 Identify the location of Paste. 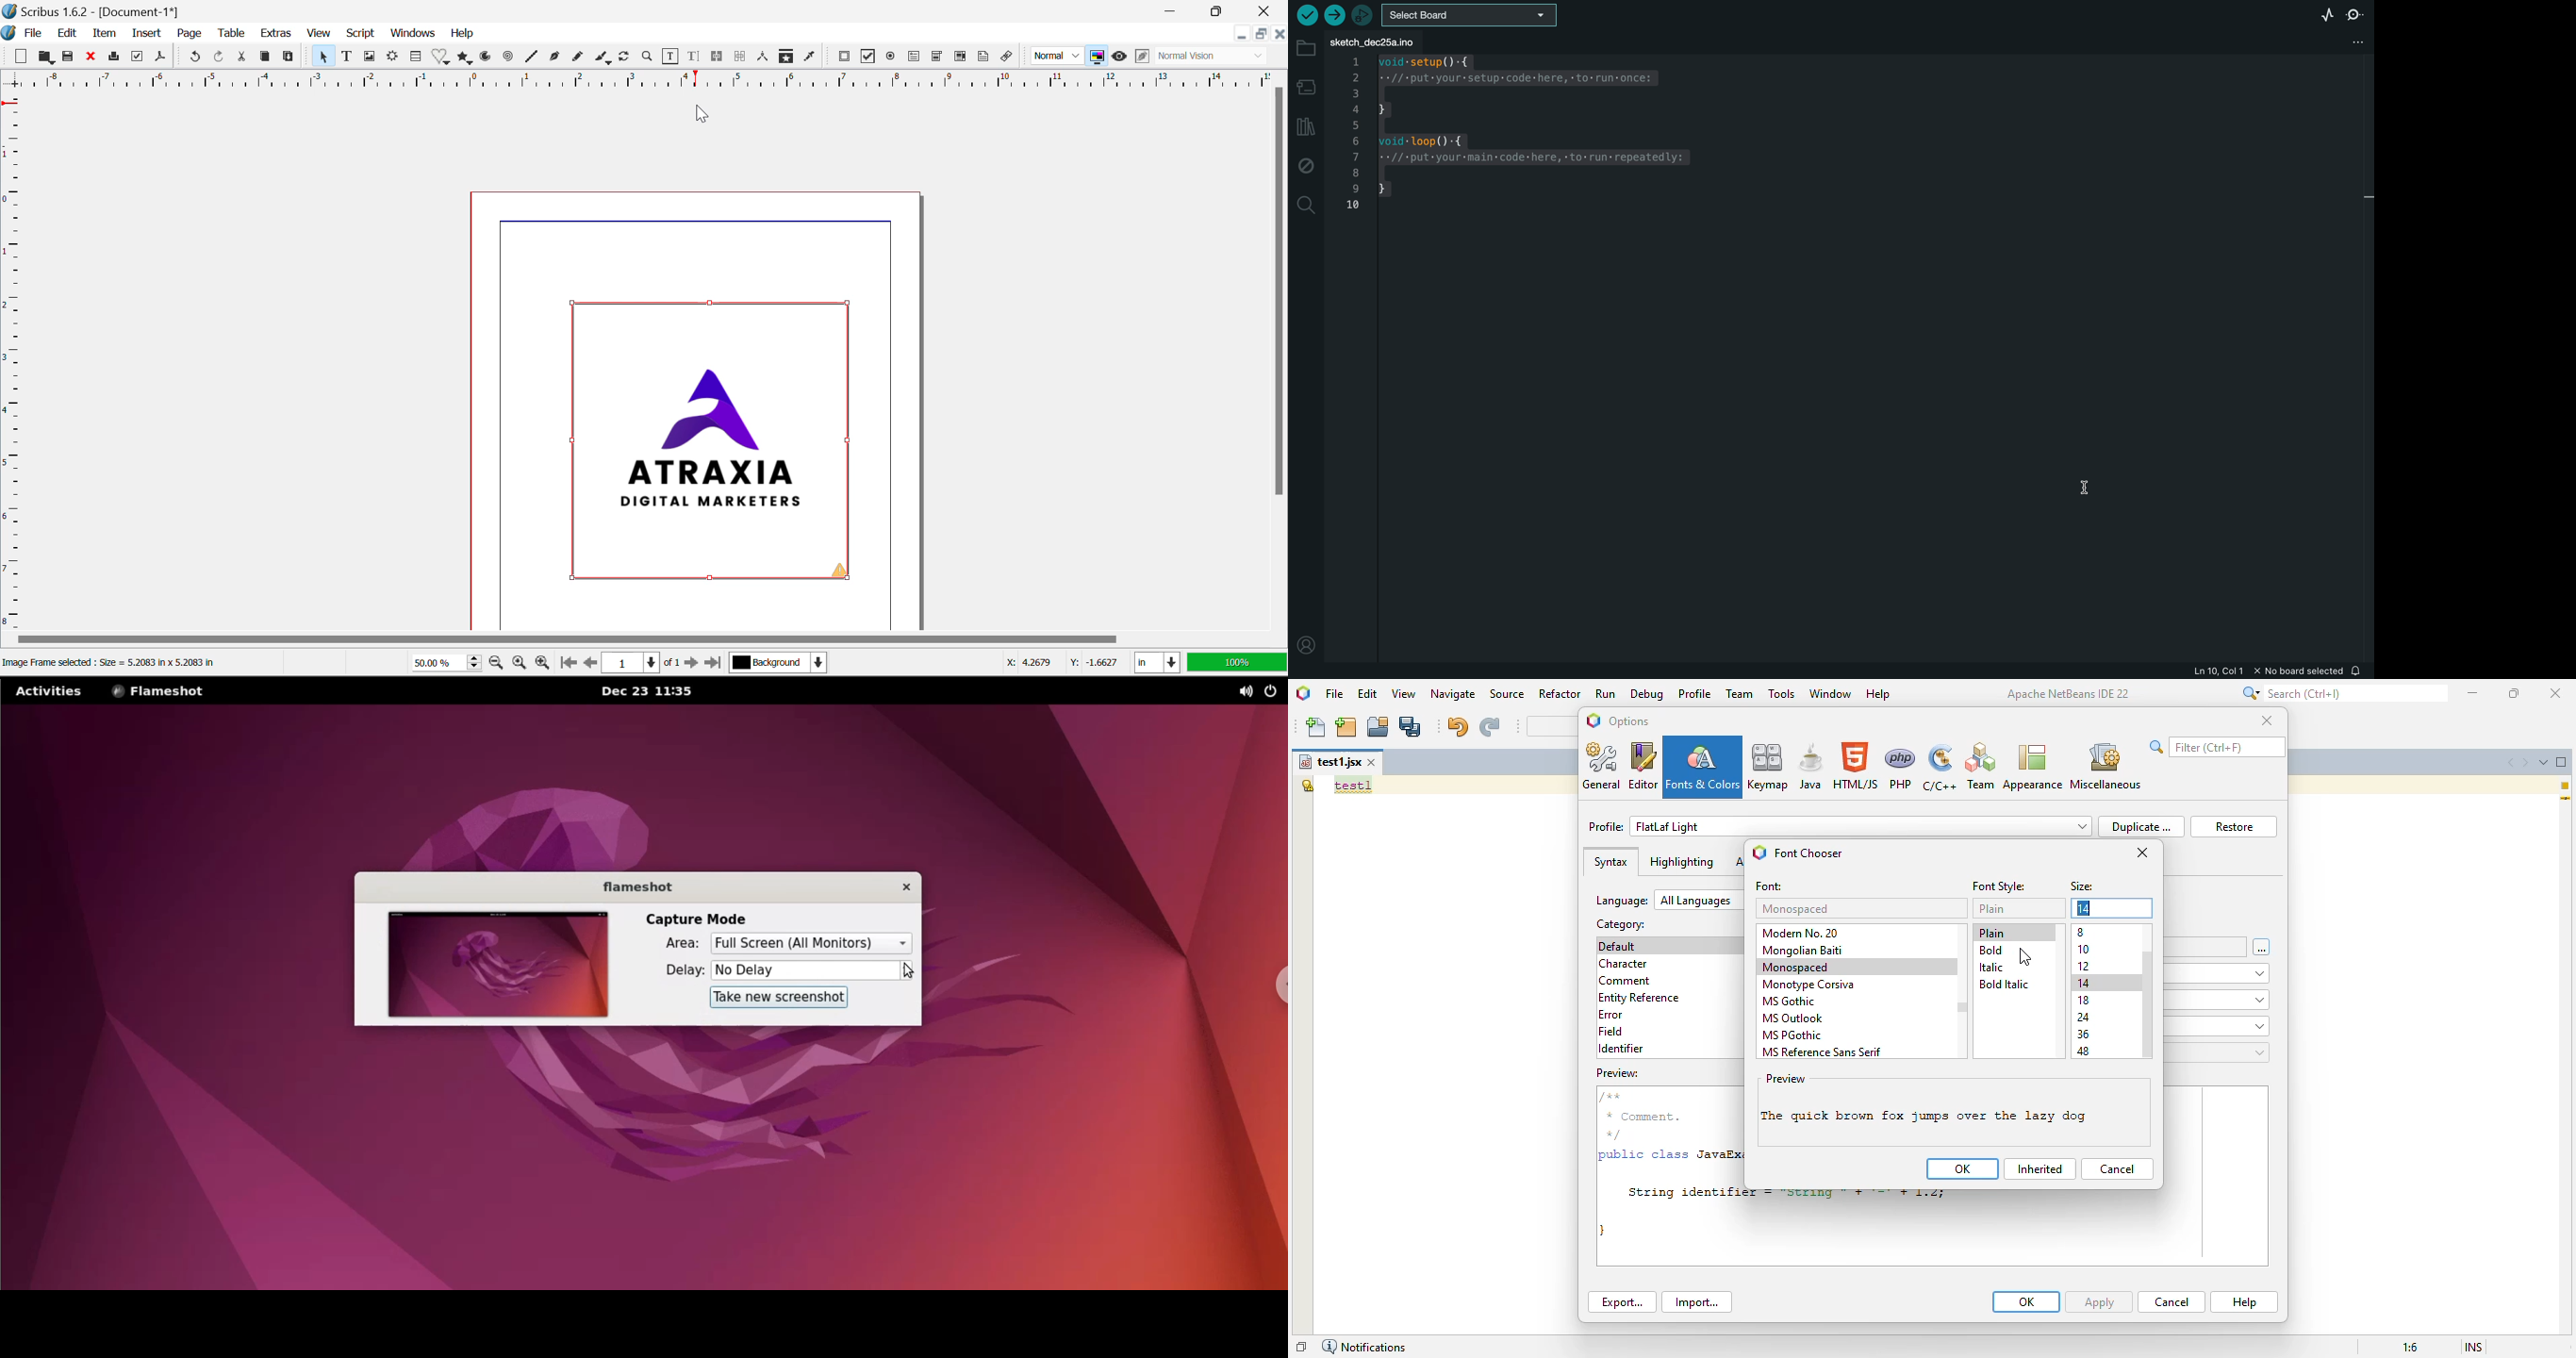
(289, 58).